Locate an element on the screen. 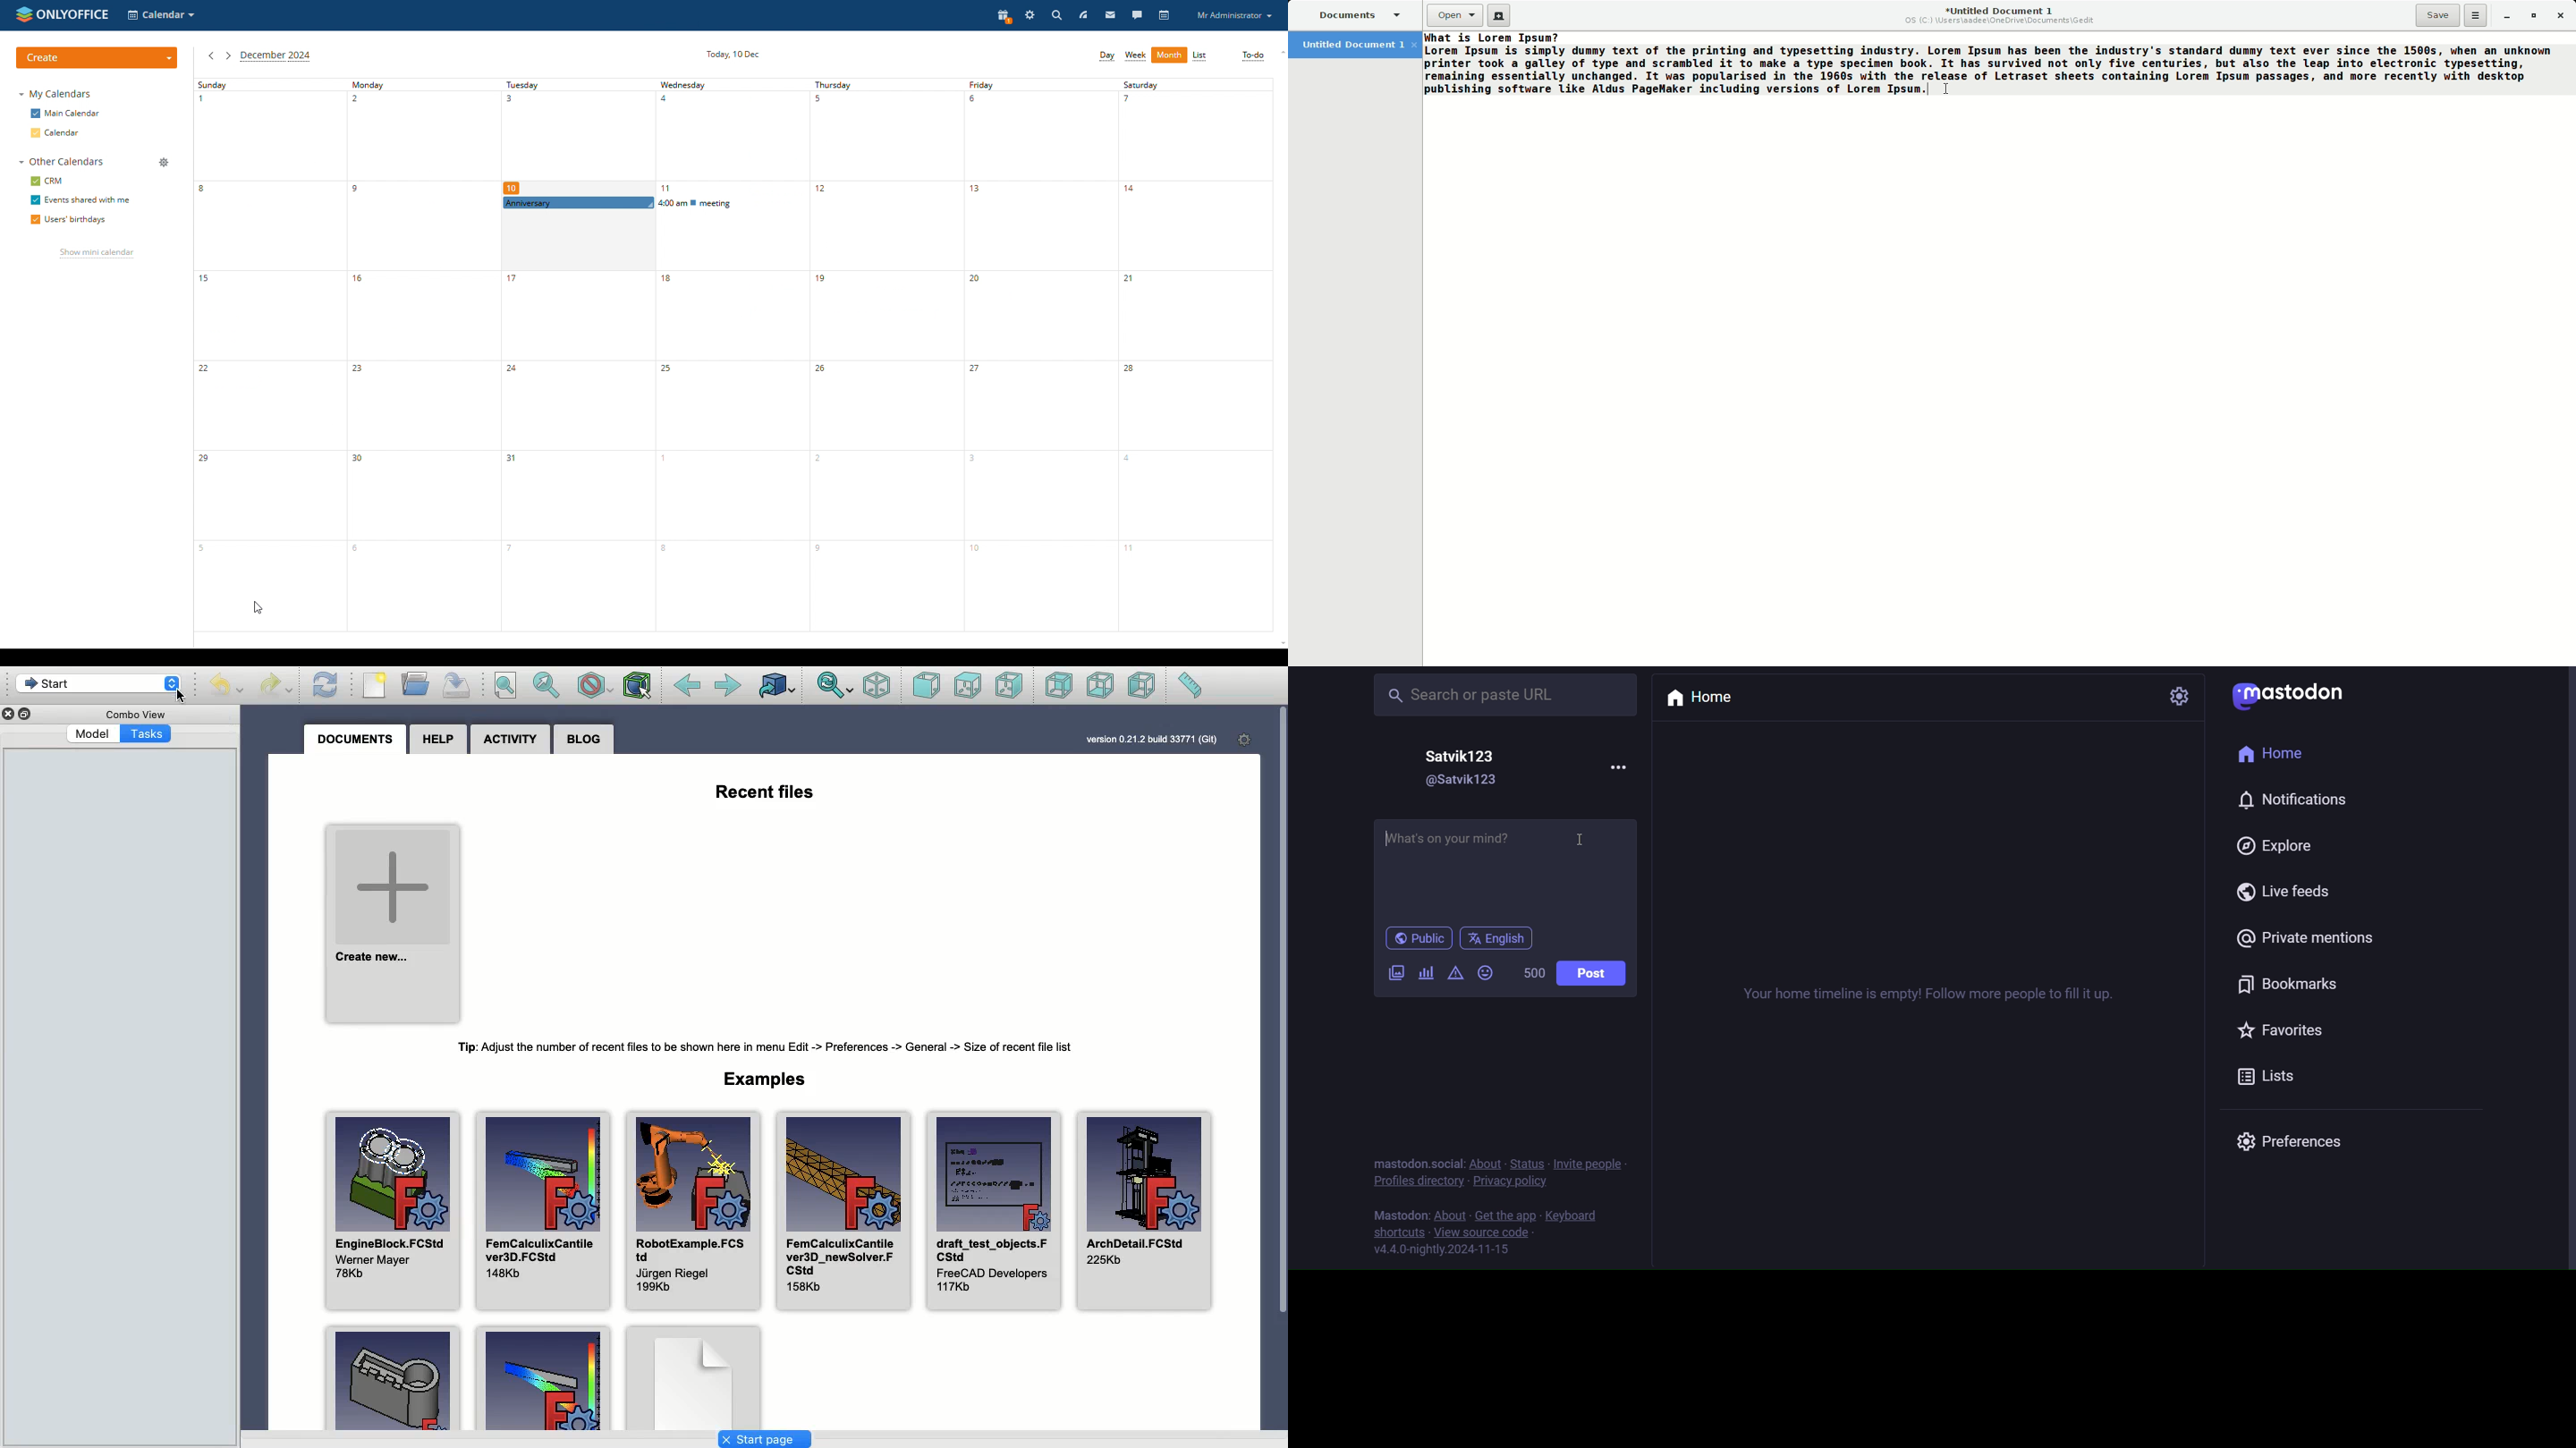  Redo is located at coordinates (279, 685).